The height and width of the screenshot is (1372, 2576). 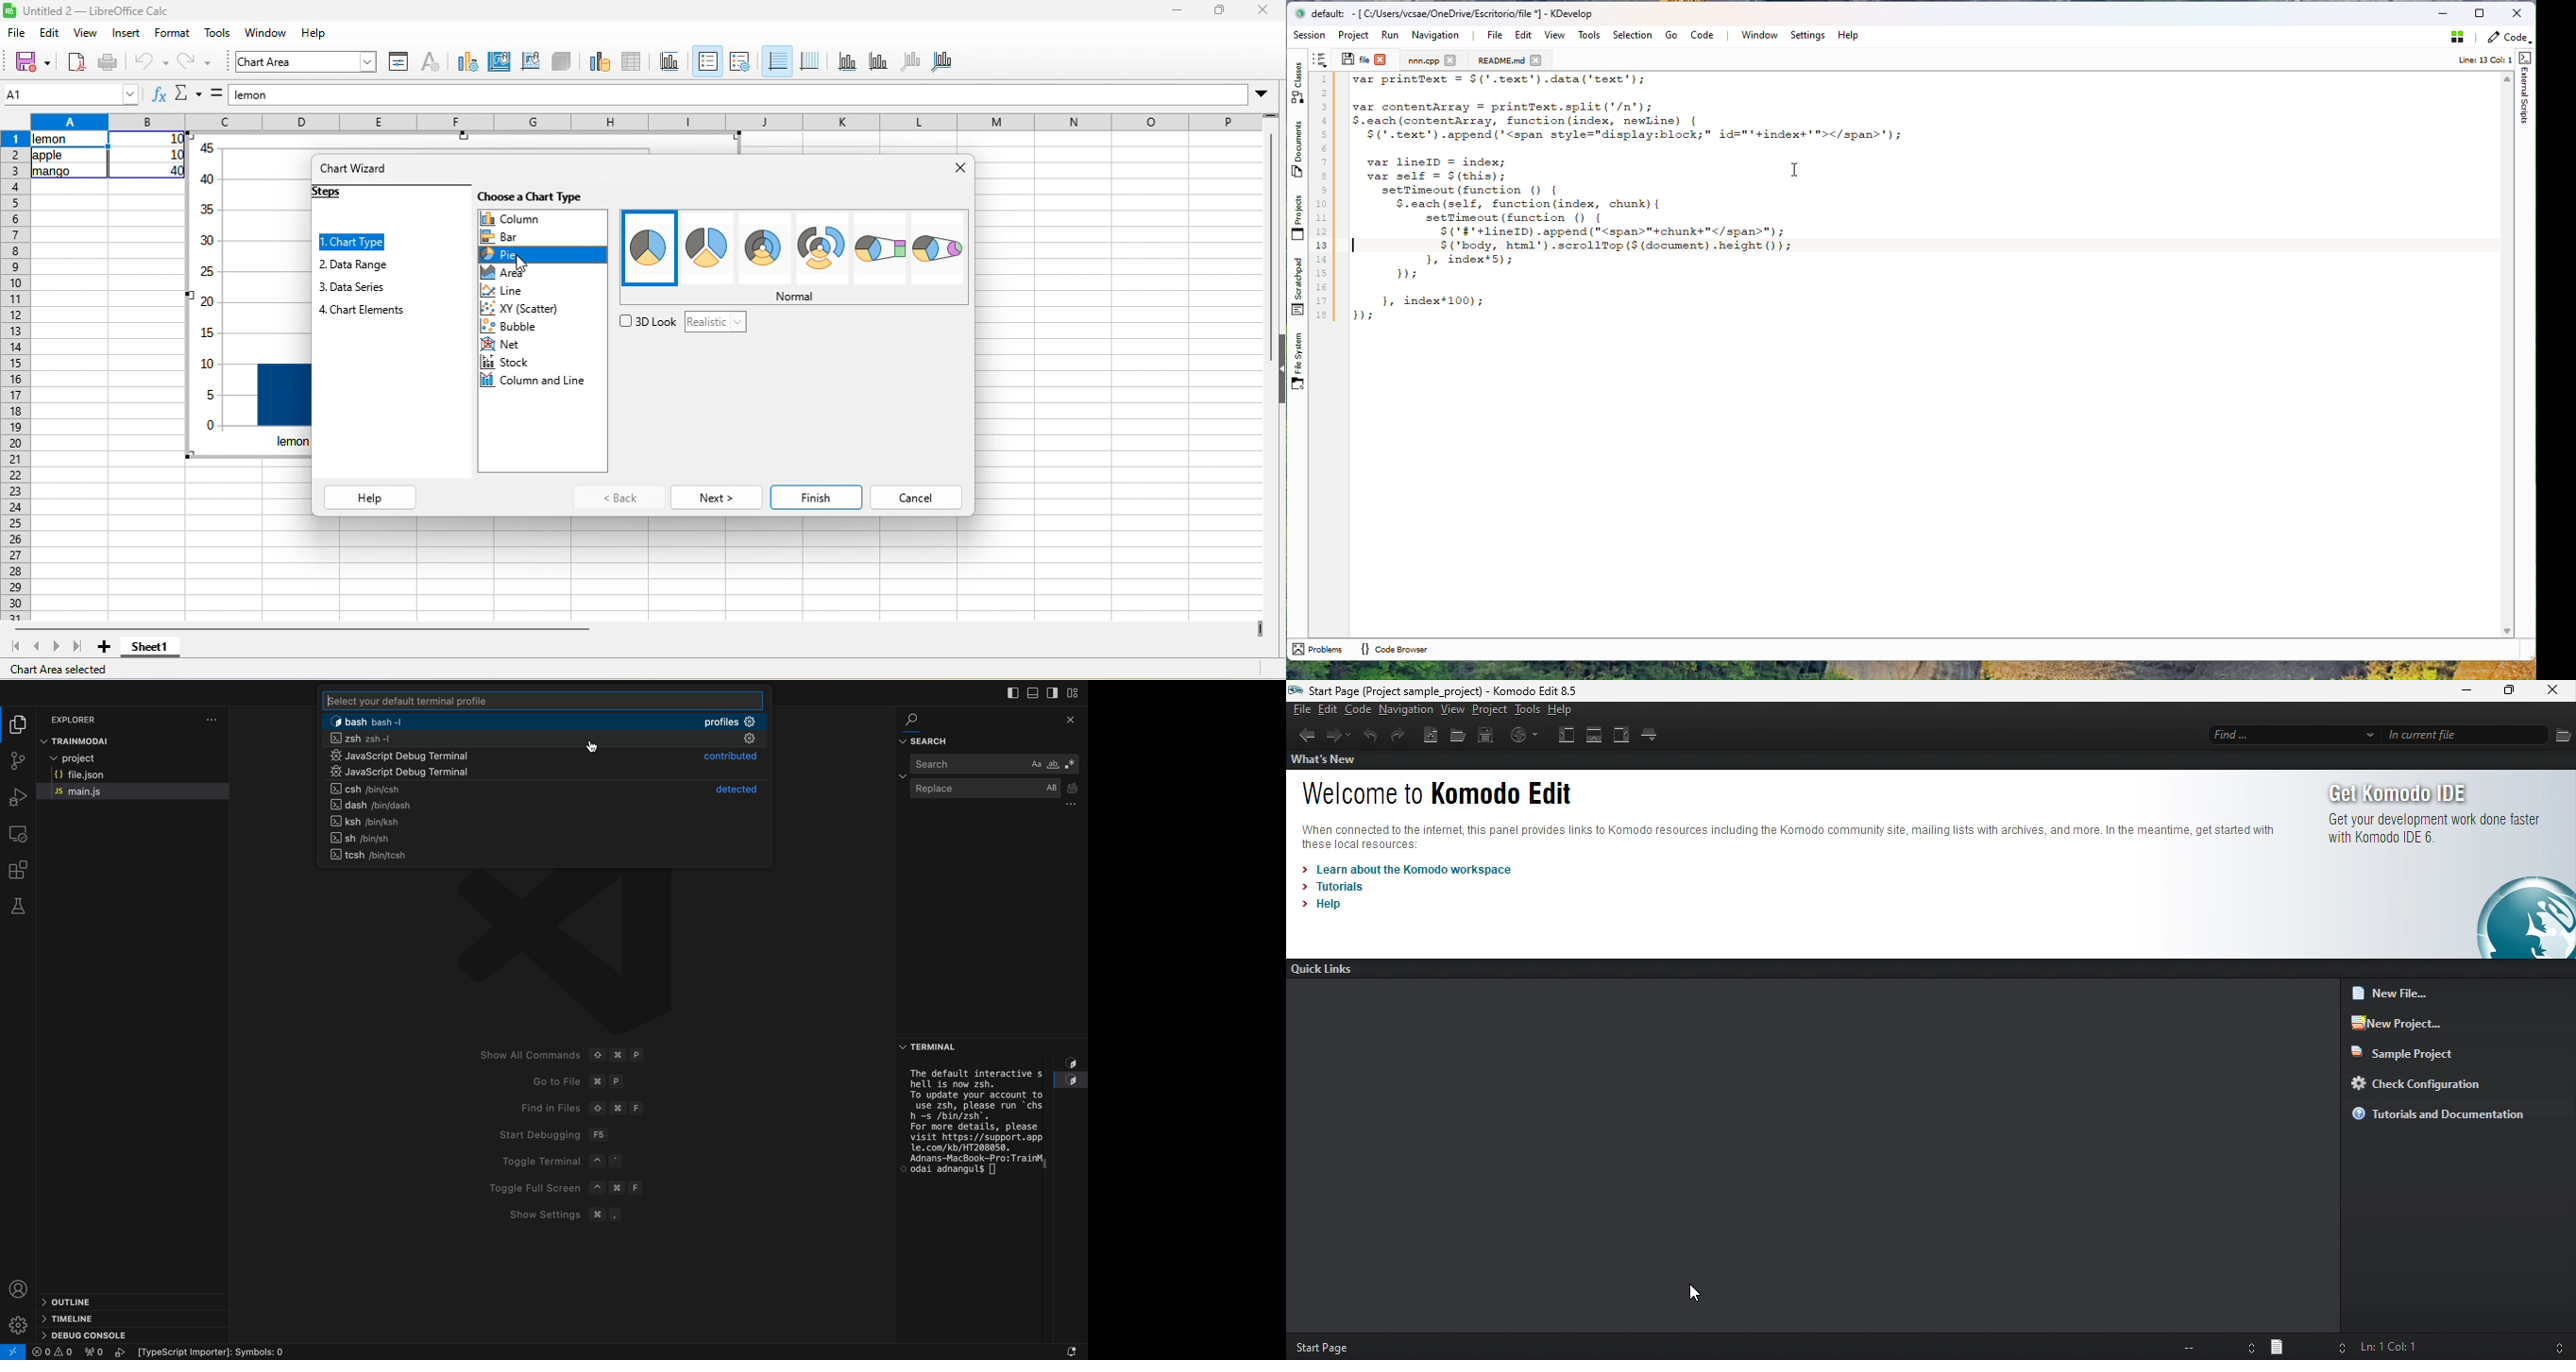 What do you see at coordinates (1076, 692) in the screenshot?
I see `layout` at bounding box center [1076, 692].